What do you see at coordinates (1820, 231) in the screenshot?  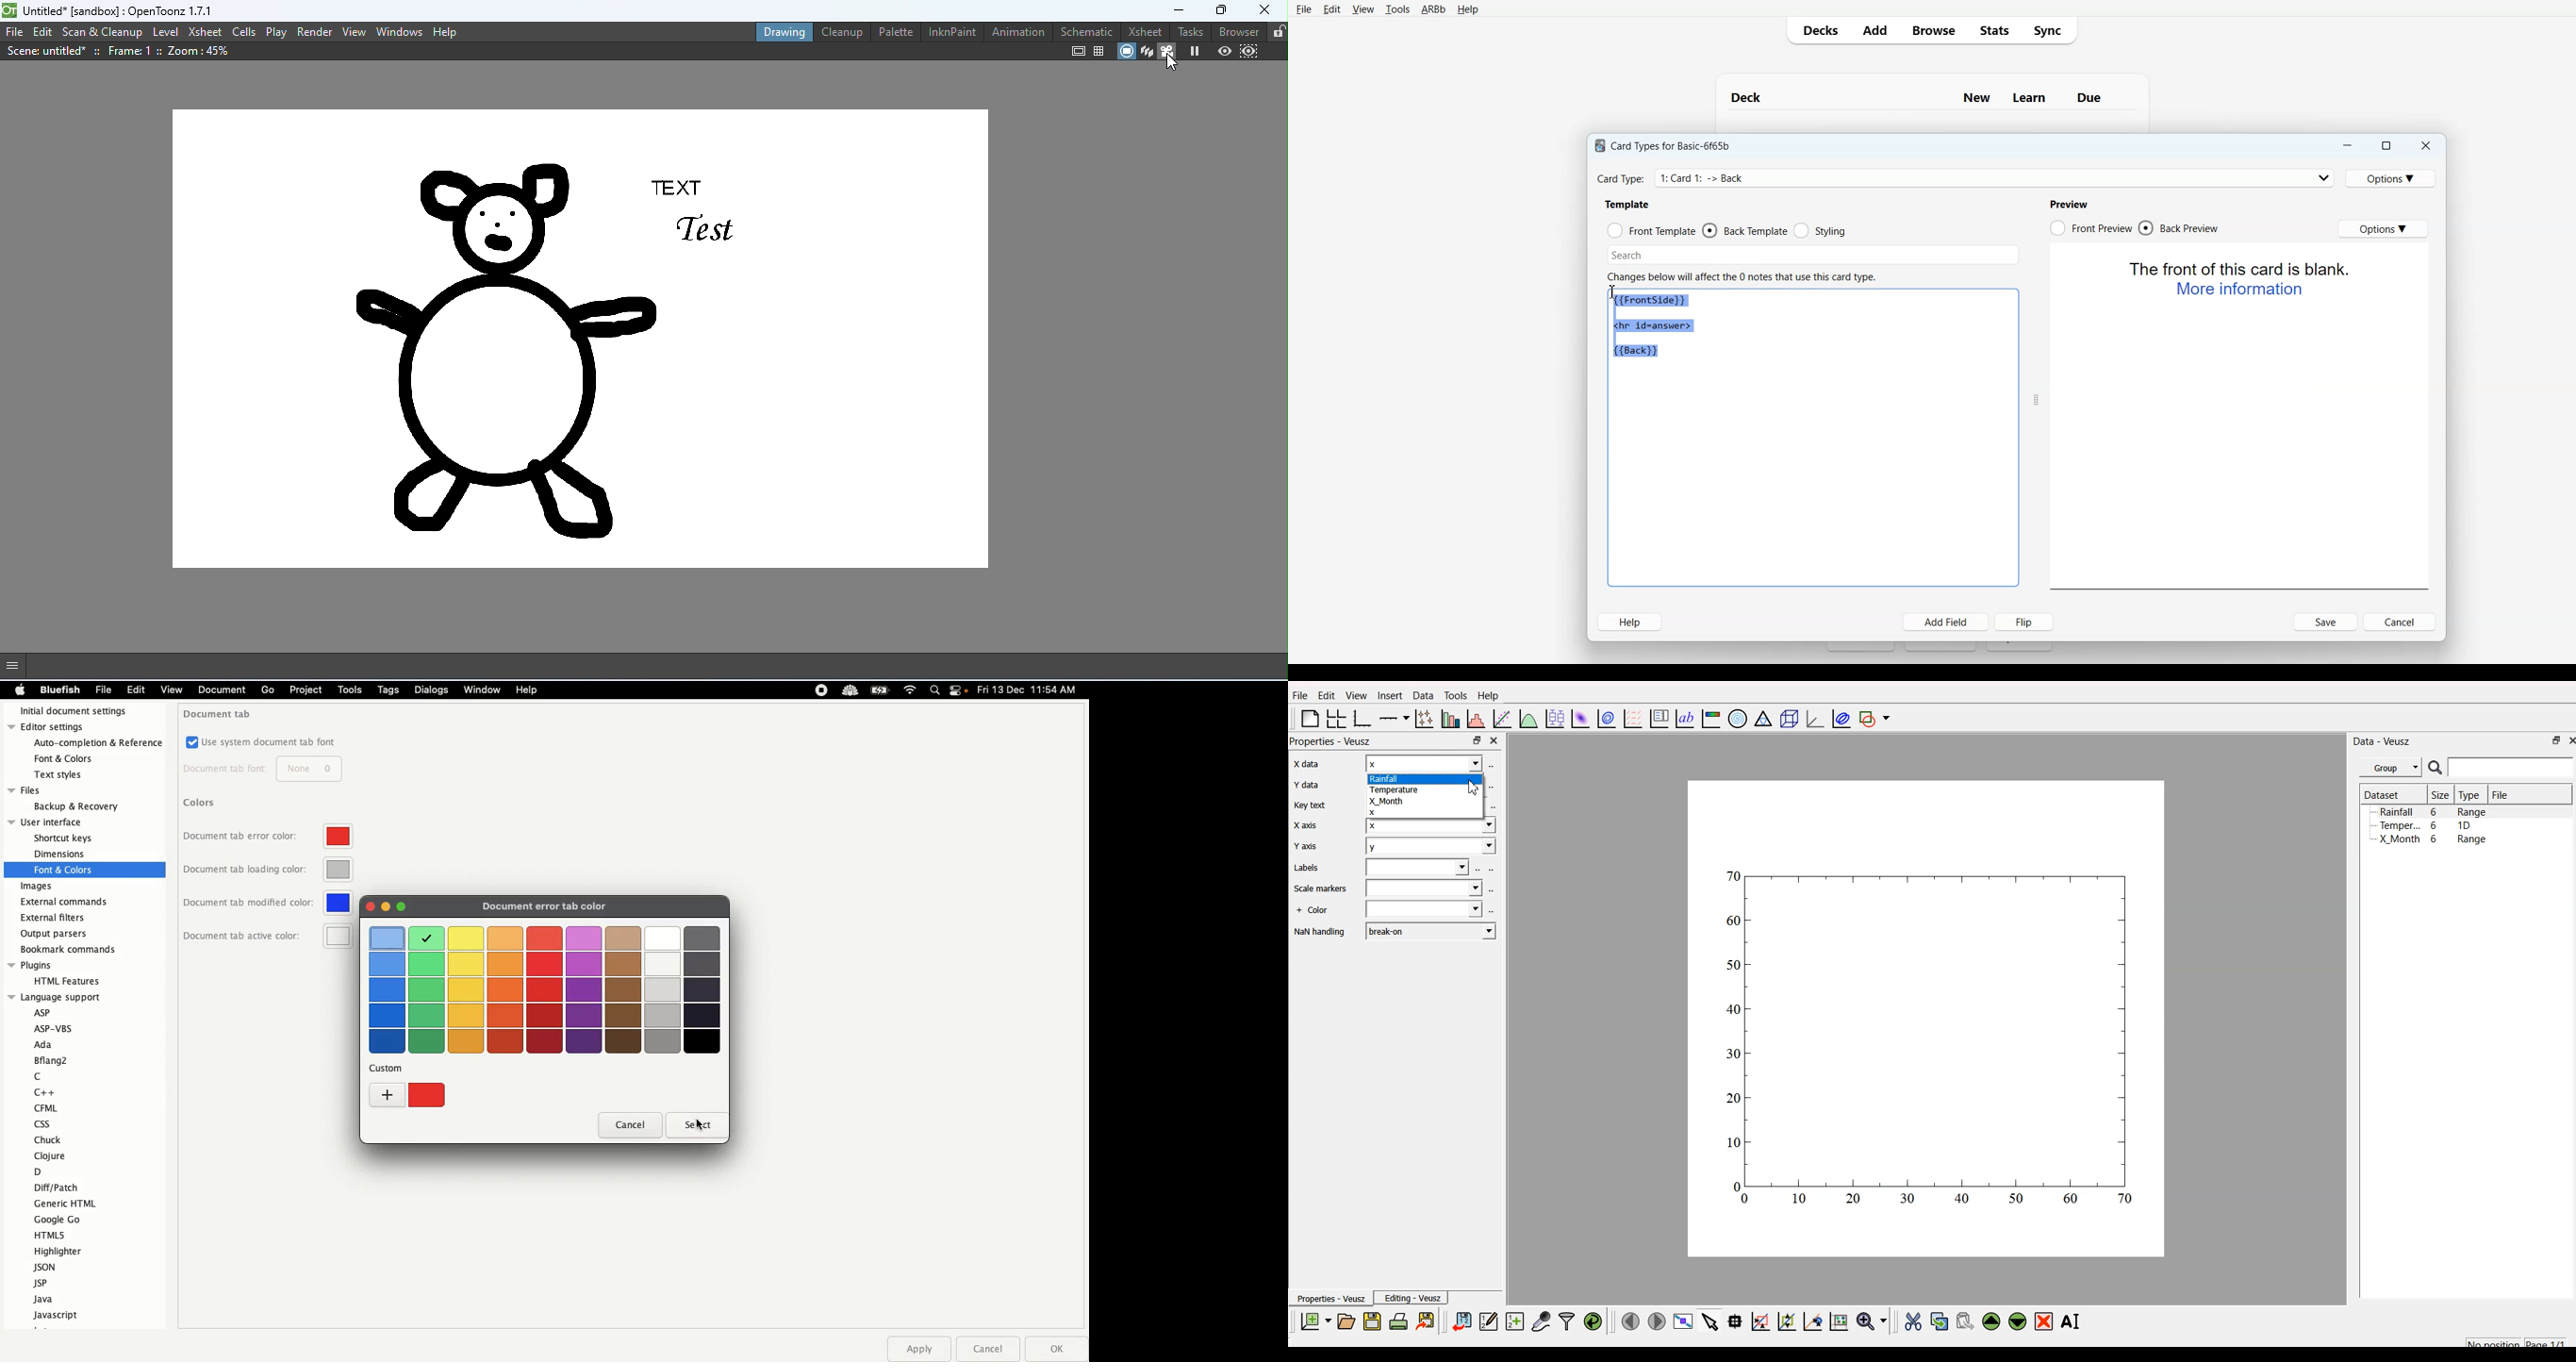 I see `Styling` at bounding box center [1820, 231].